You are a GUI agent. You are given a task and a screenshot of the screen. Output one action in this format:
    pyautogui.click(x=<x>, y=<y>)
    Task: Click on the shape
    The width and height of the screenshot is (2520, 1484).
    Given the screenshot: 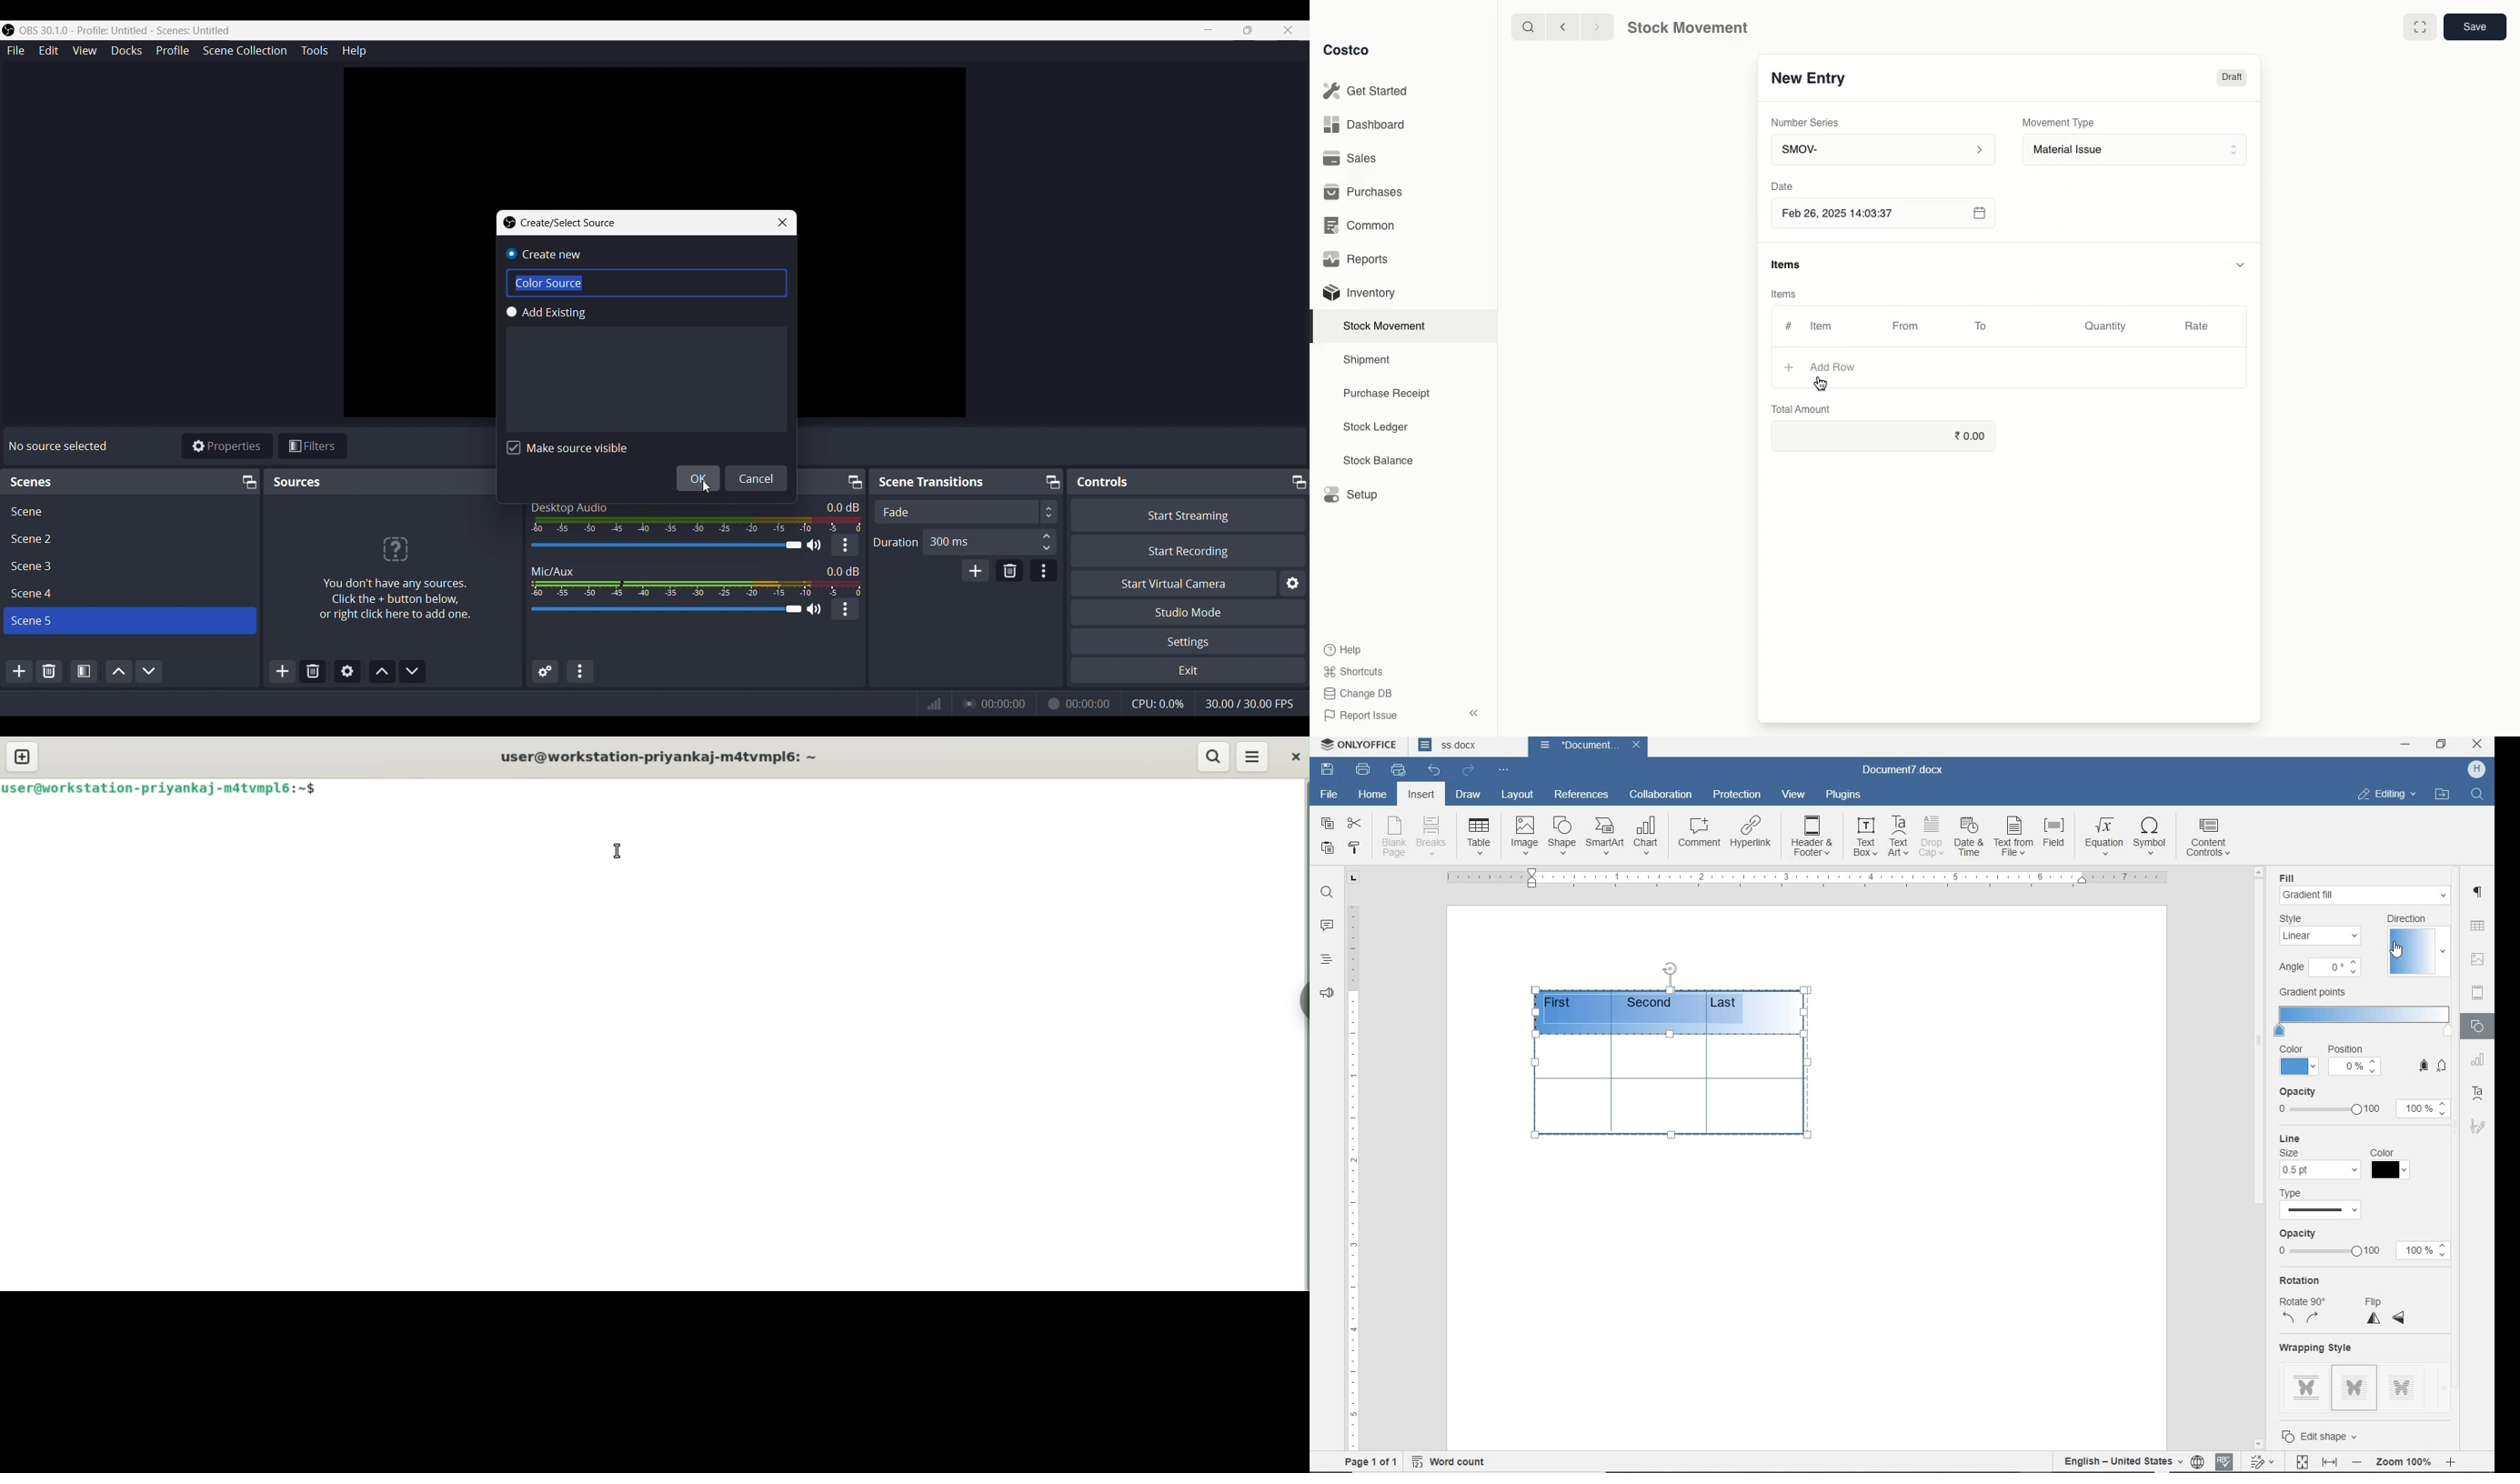 What is the action you would take?
    pyautogui.click(x=1562, y=835)
    